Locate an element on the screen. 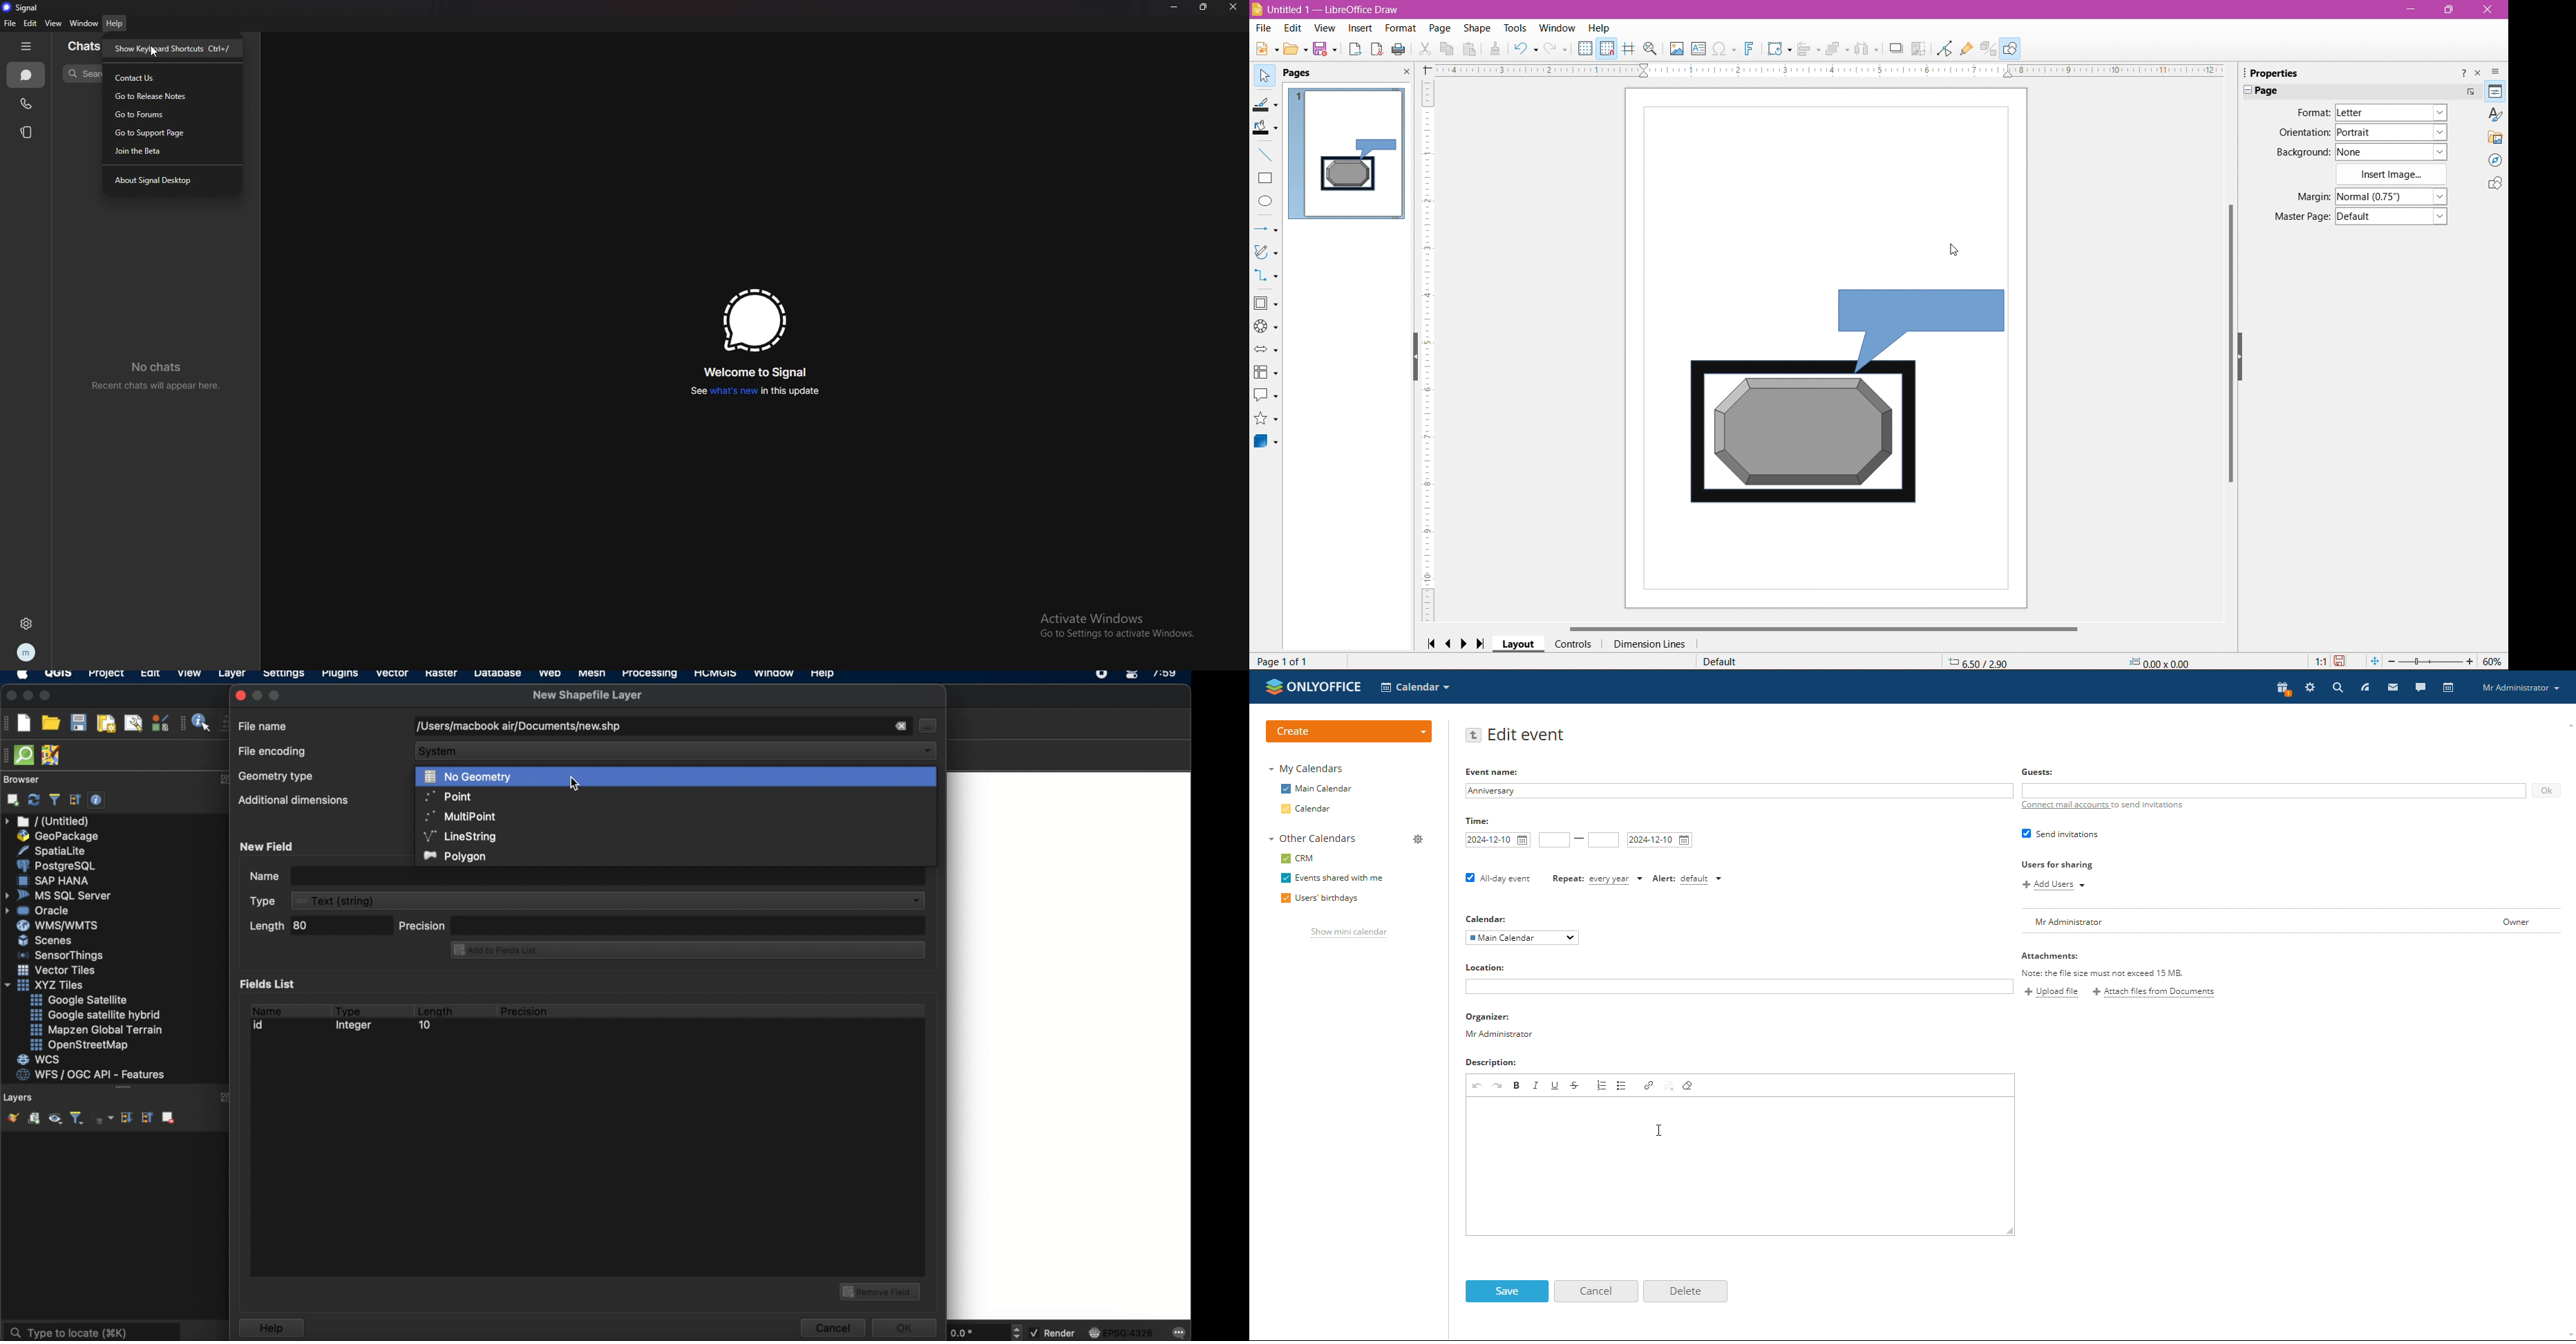 The height and width of the screenshot is (1344, 2576). show keyboard shortcuts is located at coordinates (173, 49).